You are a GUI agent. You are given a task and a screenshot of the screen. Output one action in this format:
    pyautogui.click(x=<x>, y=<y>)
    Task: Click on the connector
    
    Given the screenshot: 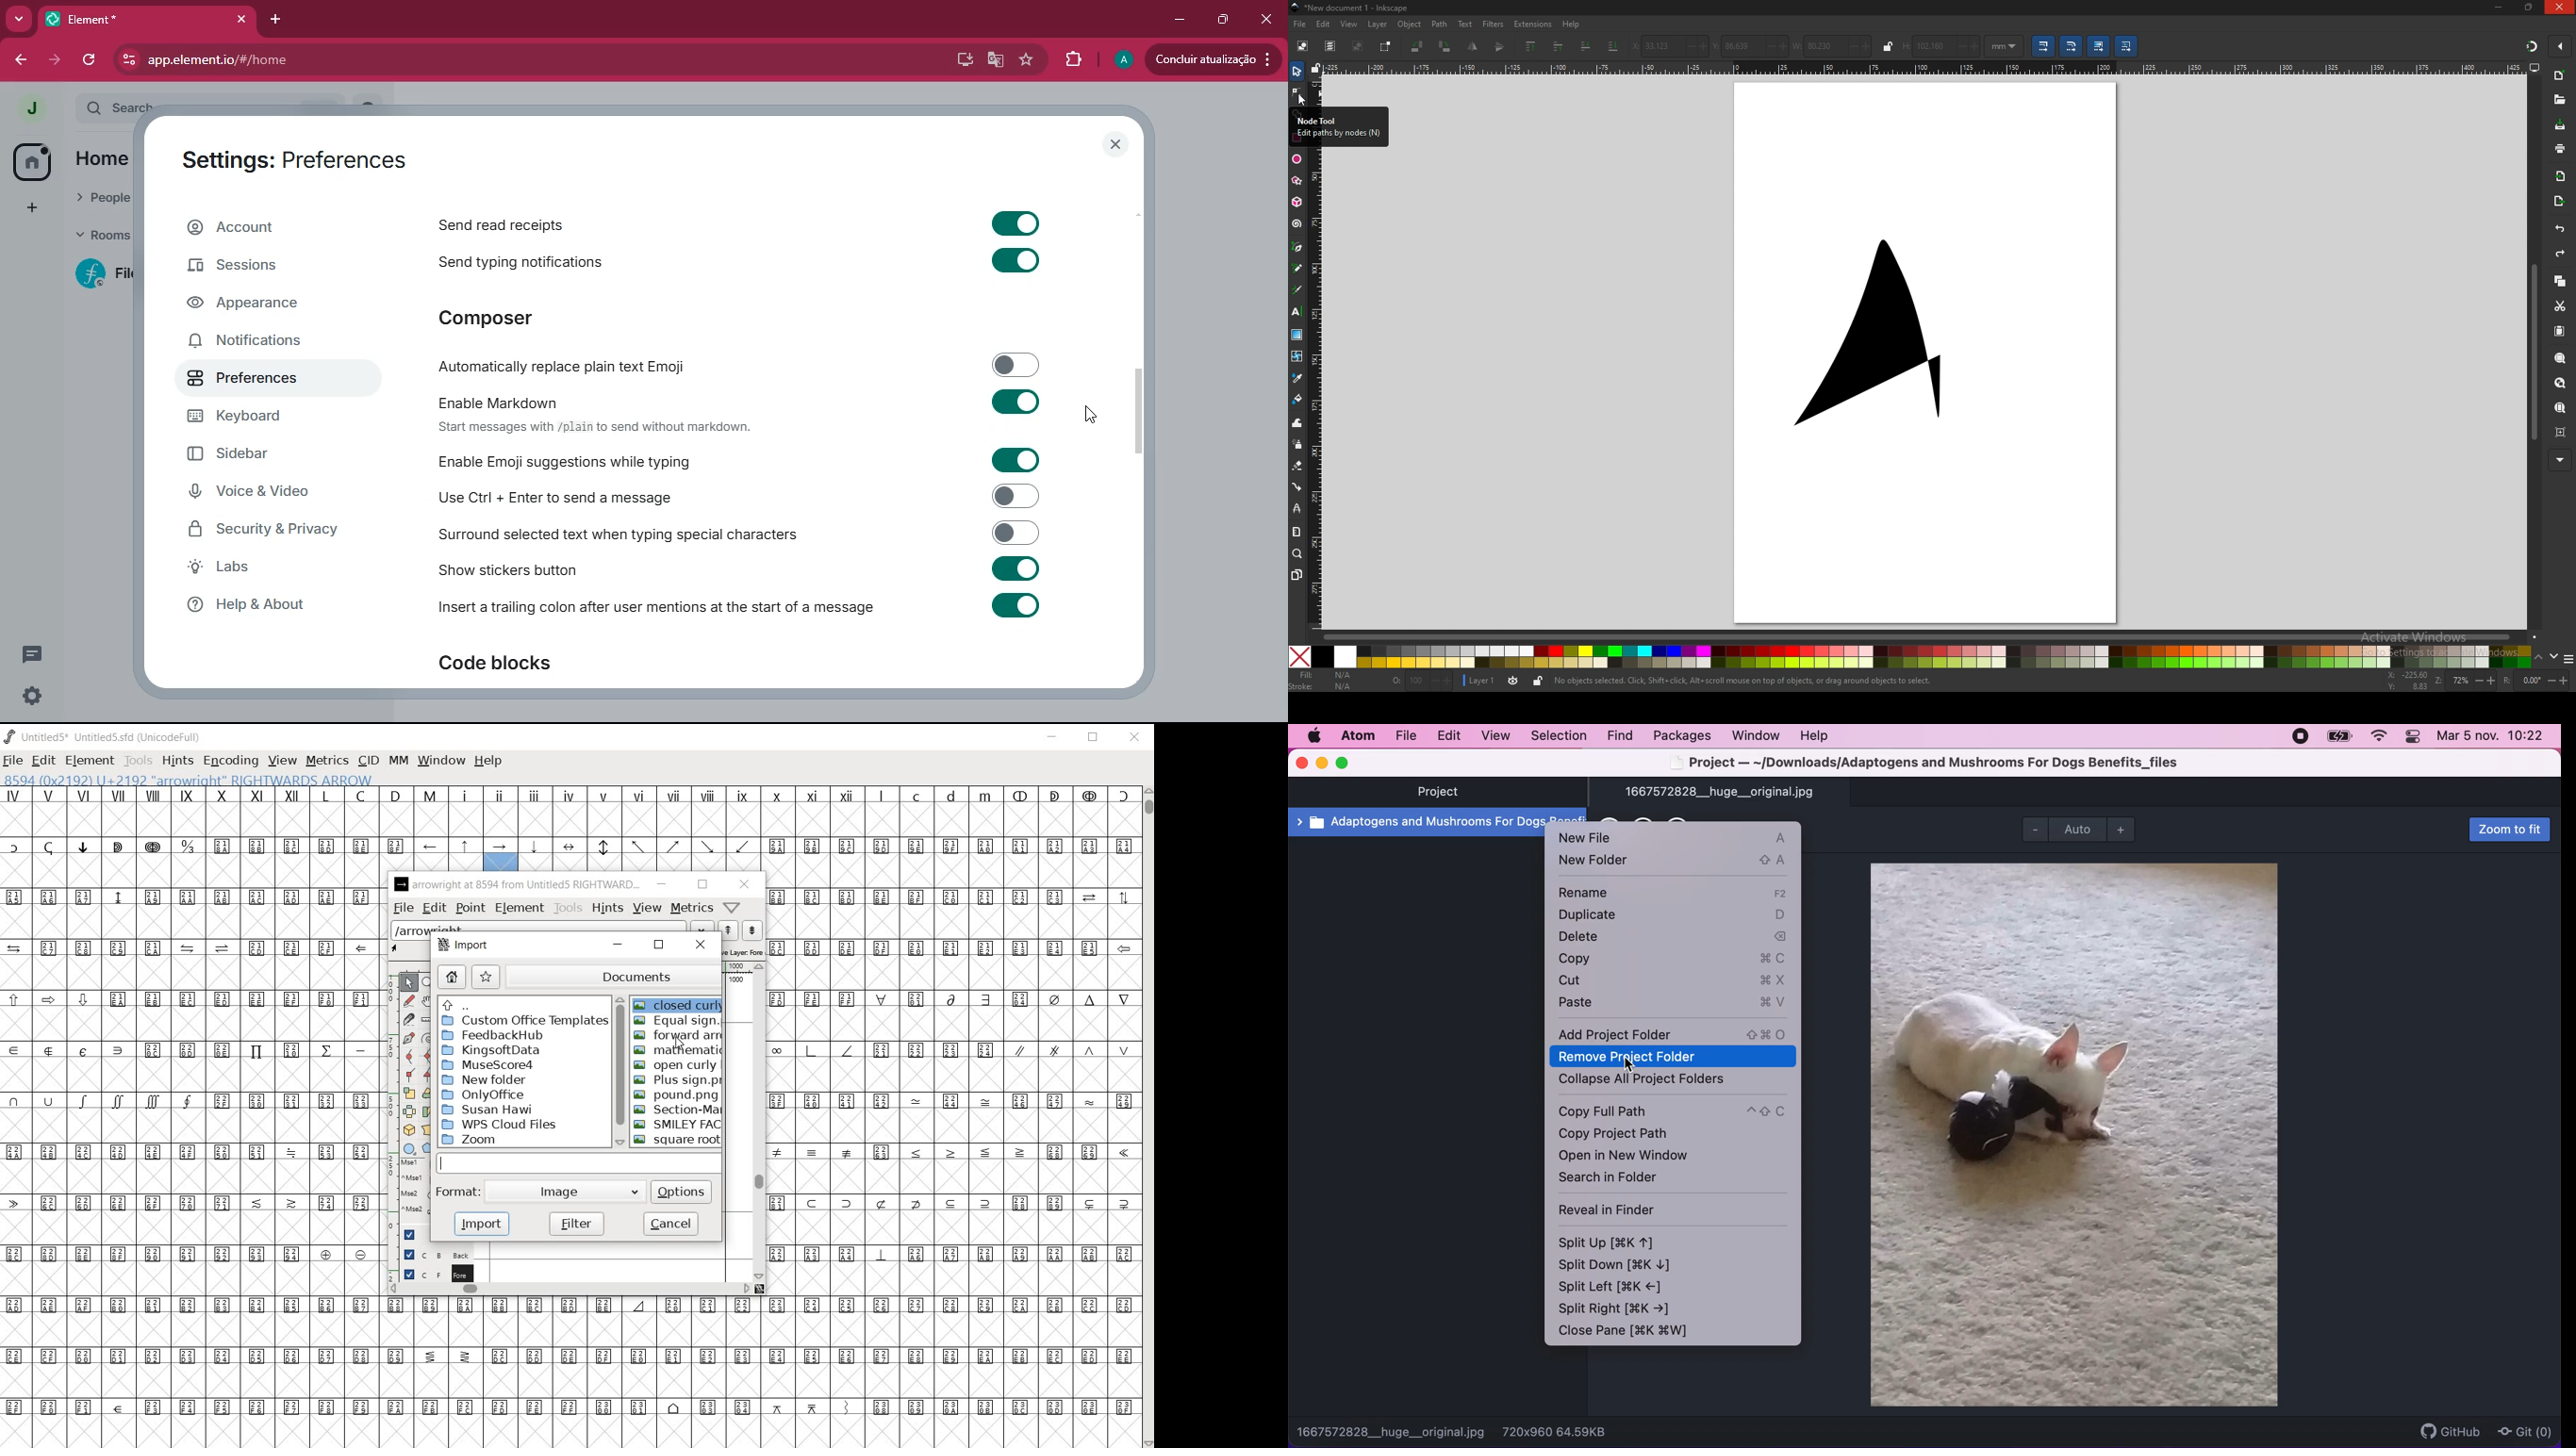 What is the action you would take?
    pyautogui.click(x=1297, y=486)
    